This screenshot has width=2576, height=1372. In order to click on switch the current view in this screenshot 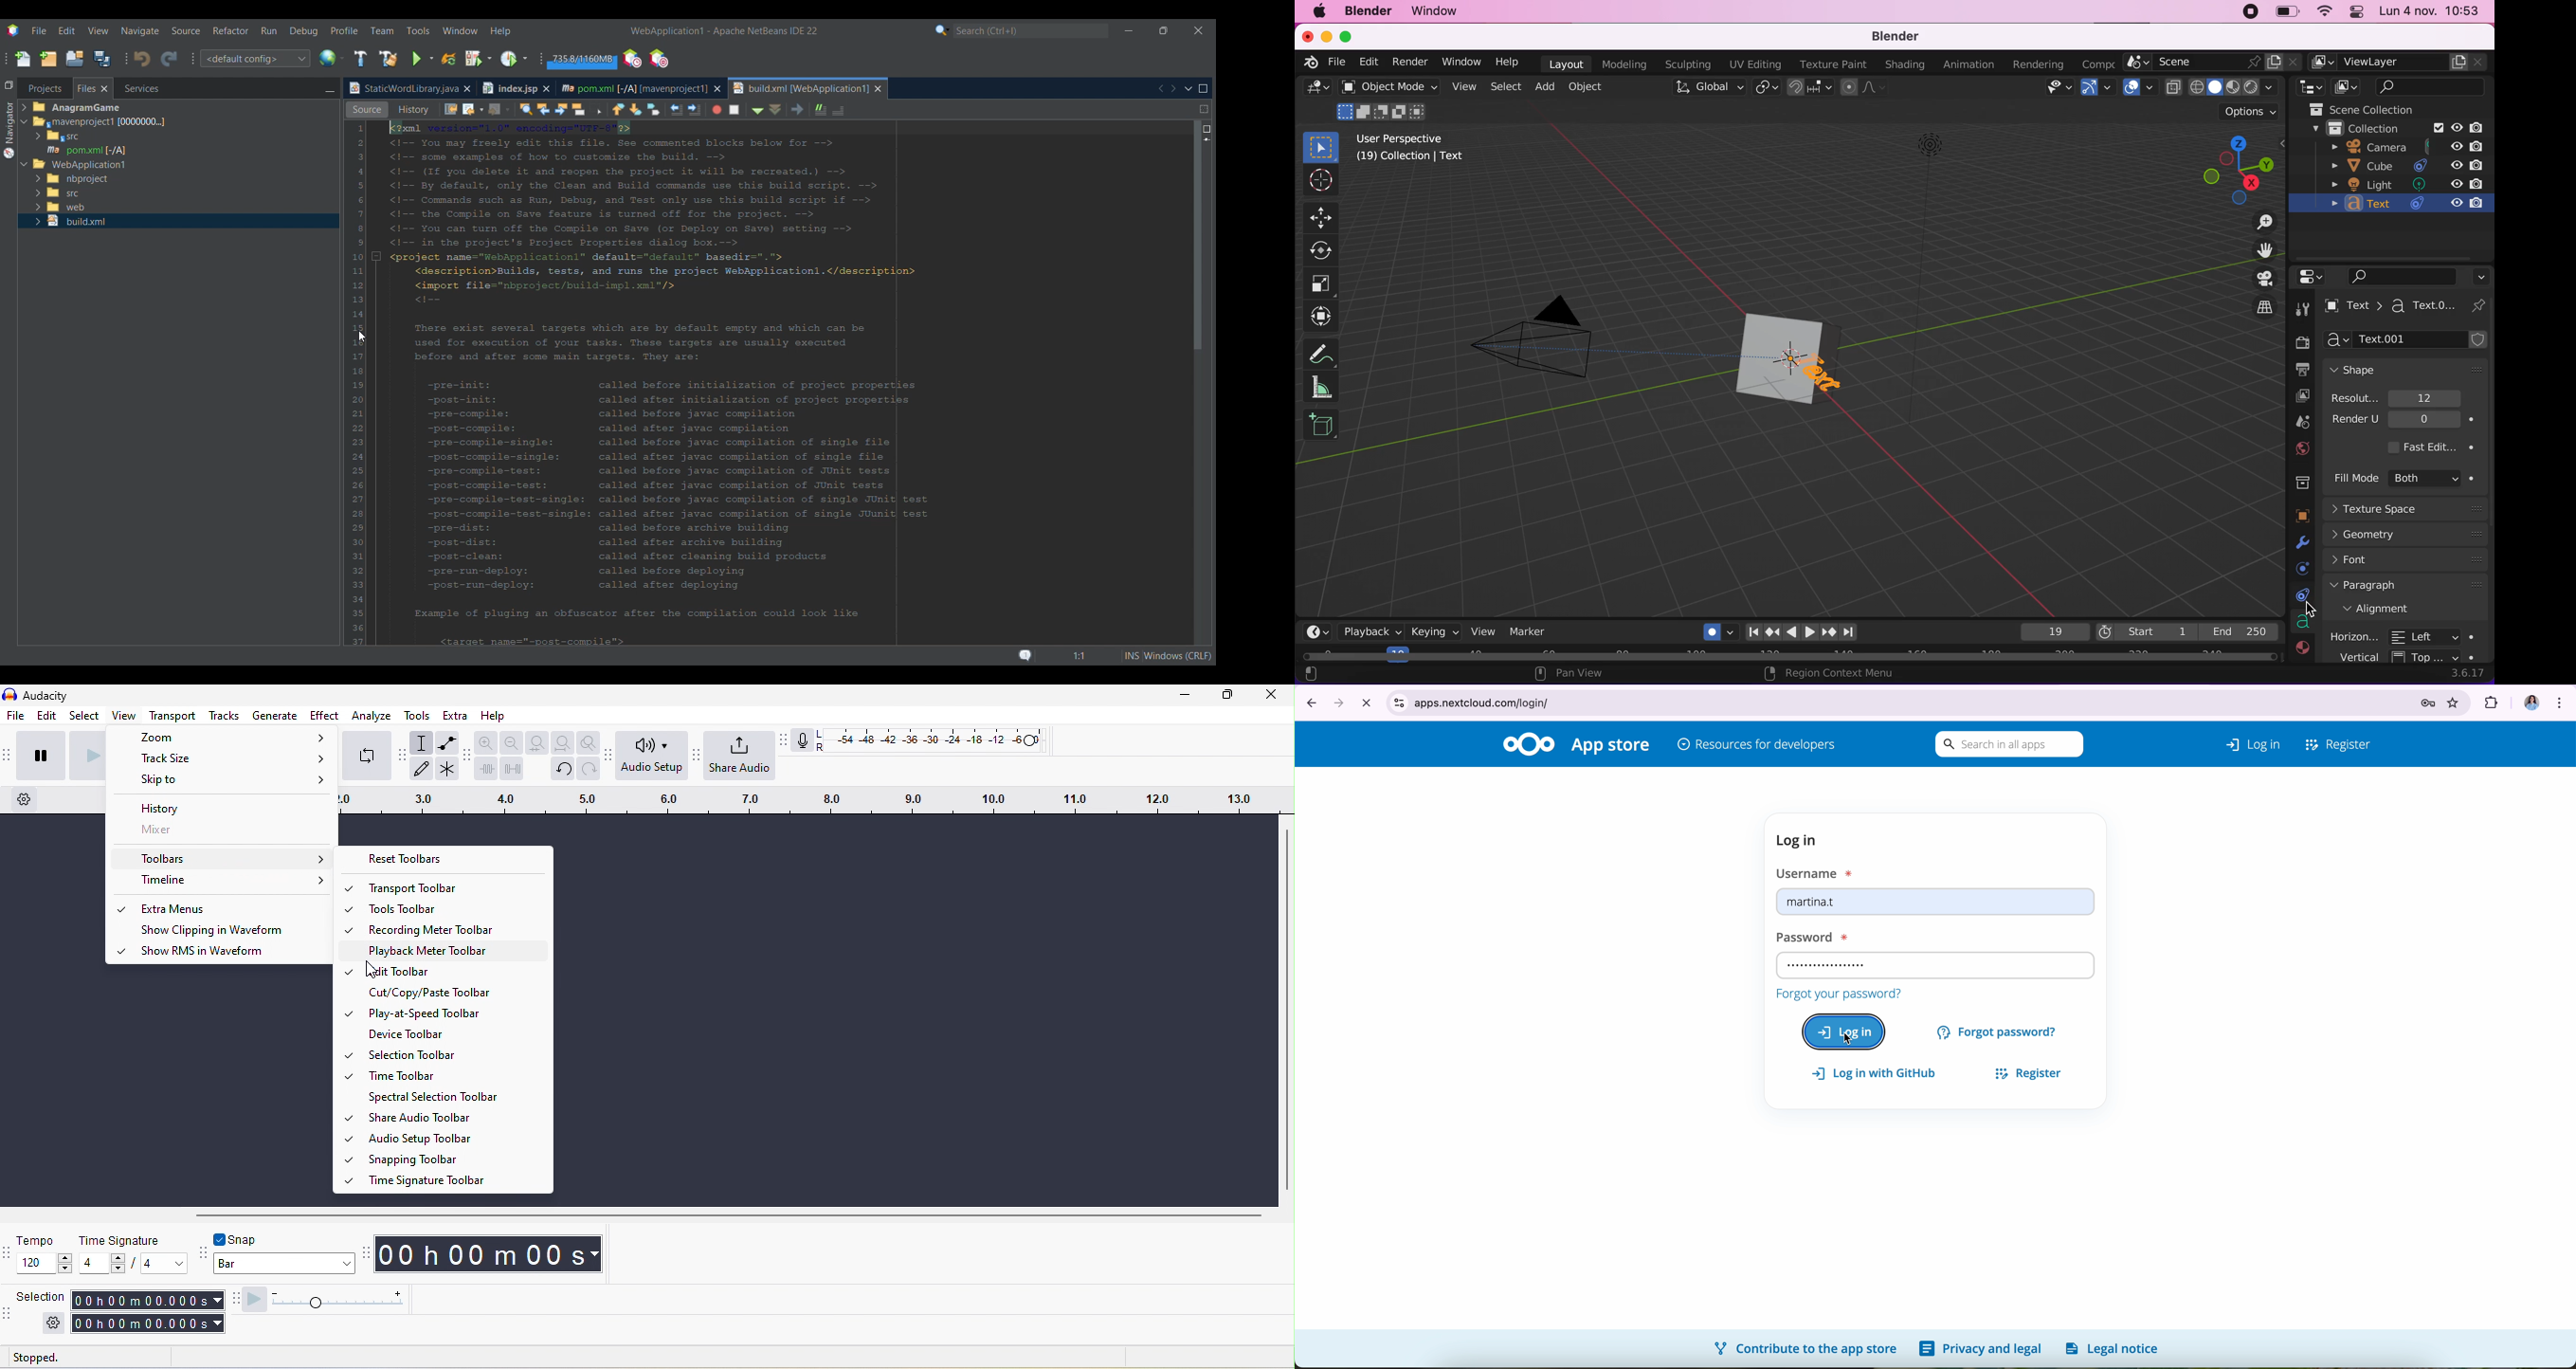, I will do `click(2264, 306)`.